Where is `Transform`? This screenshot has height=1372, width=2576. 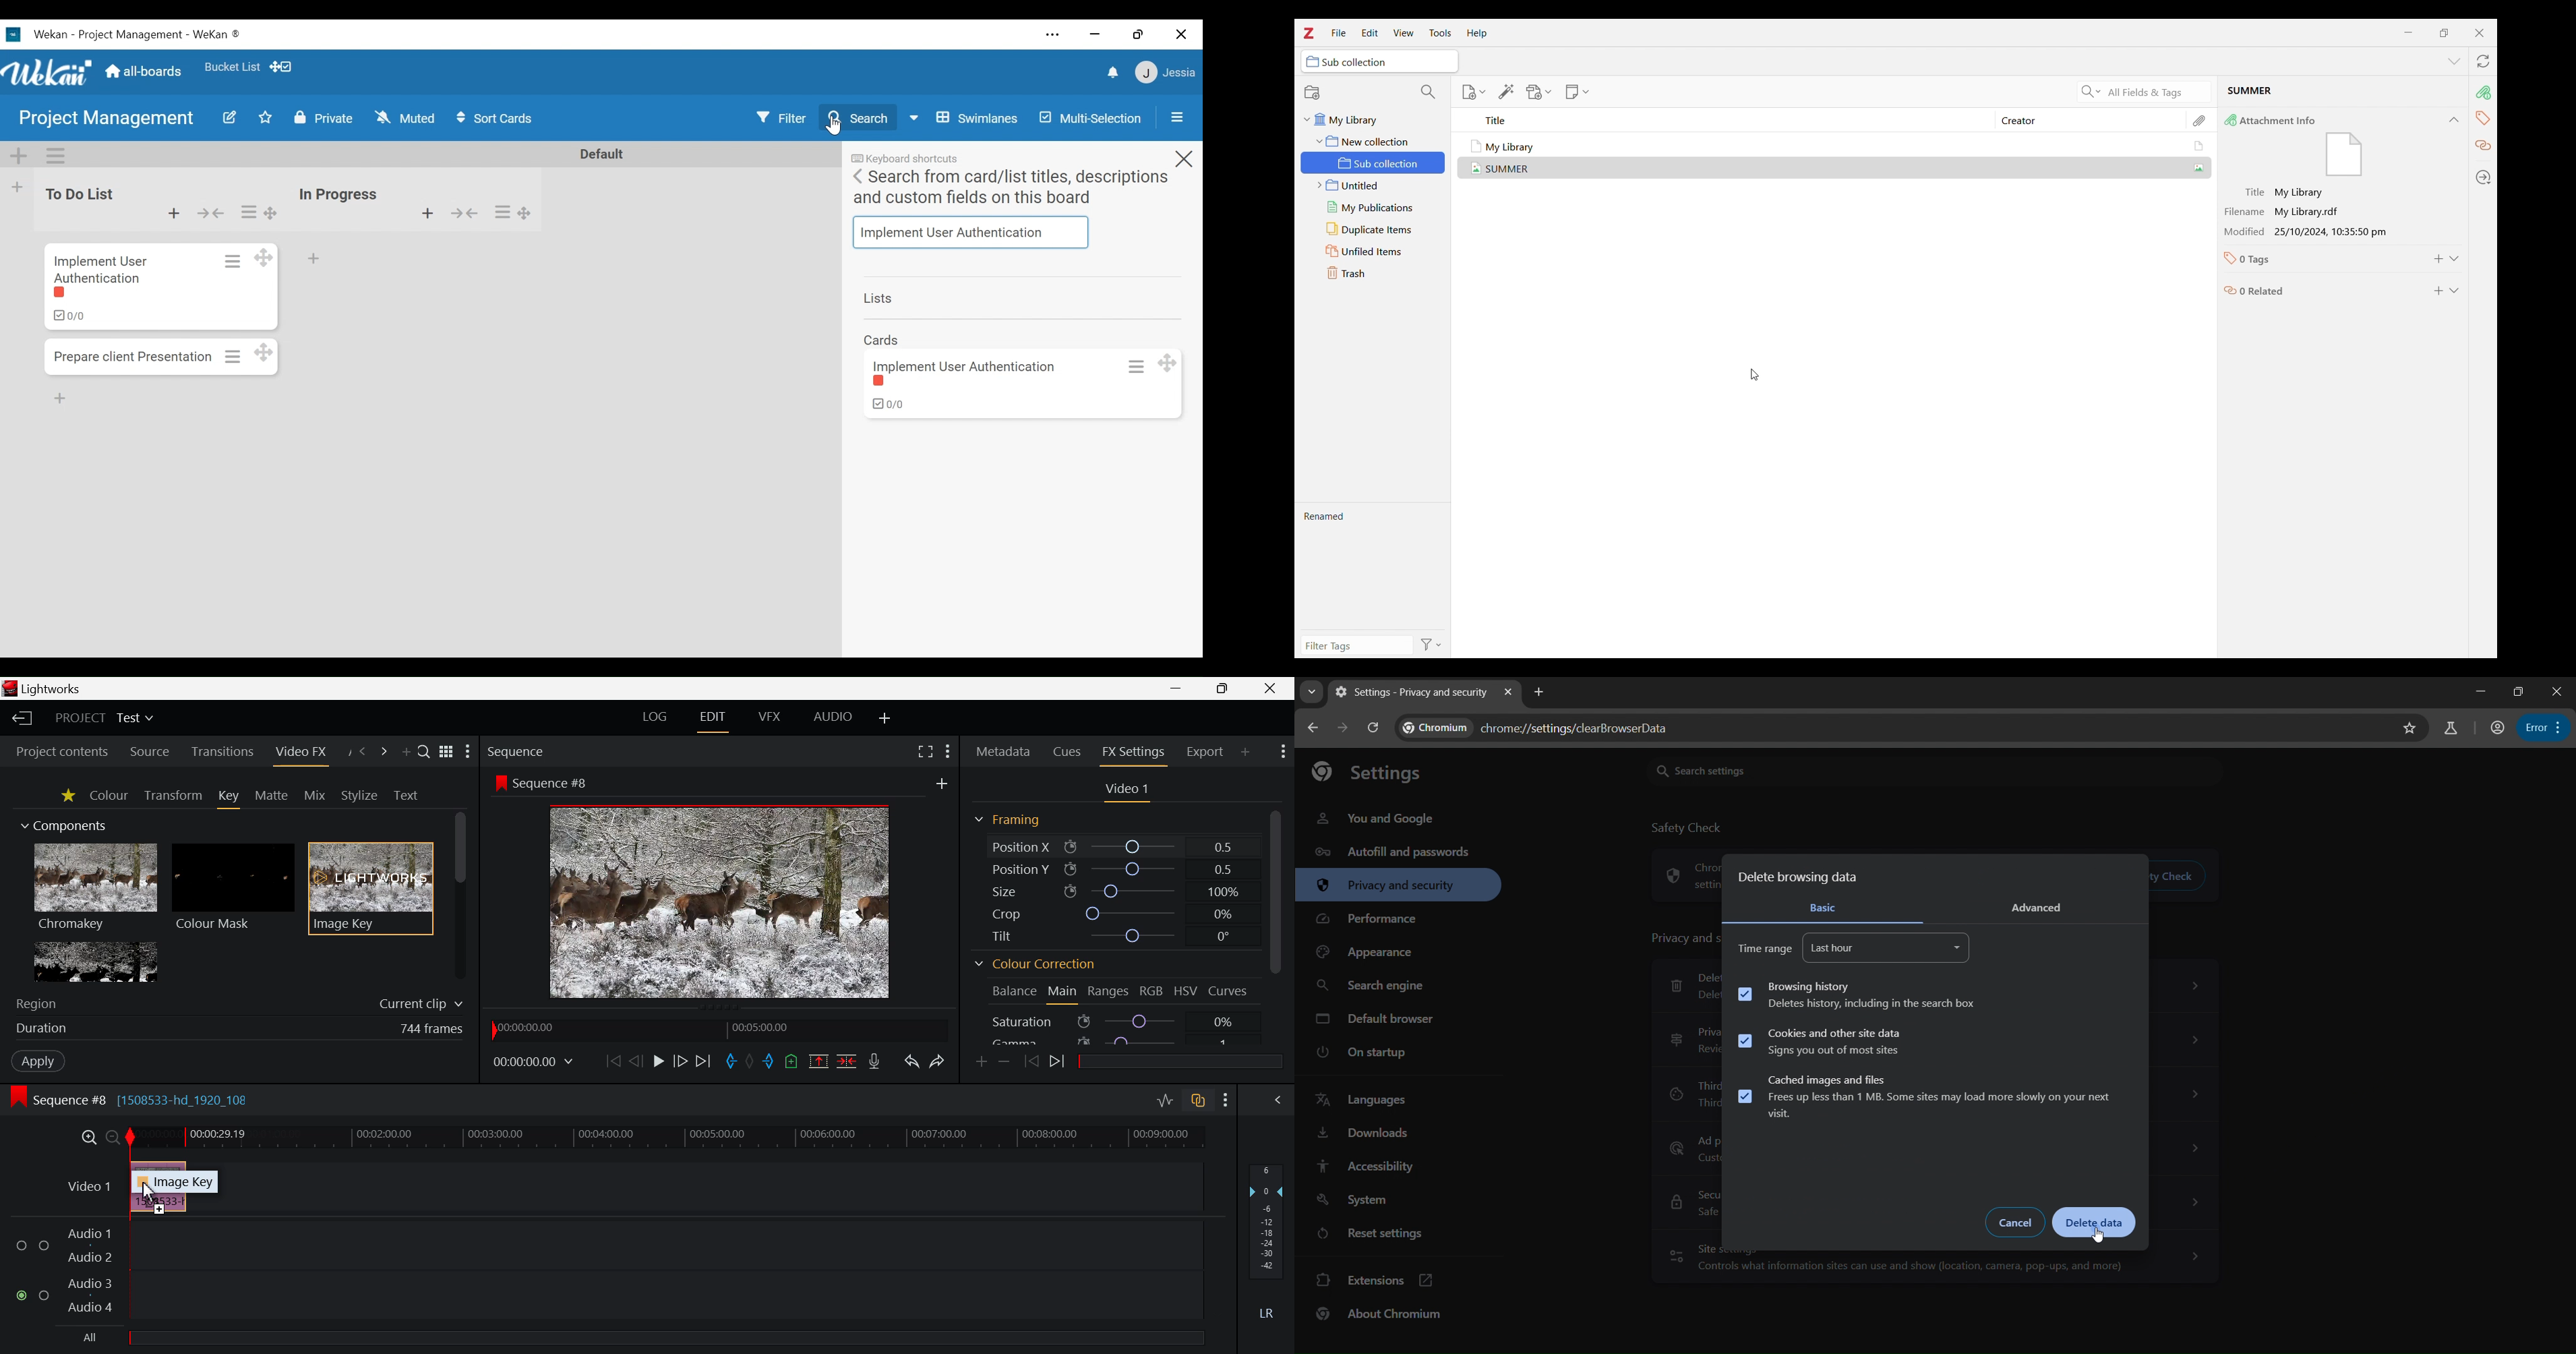
Transform is located at coordinates (171, 796).